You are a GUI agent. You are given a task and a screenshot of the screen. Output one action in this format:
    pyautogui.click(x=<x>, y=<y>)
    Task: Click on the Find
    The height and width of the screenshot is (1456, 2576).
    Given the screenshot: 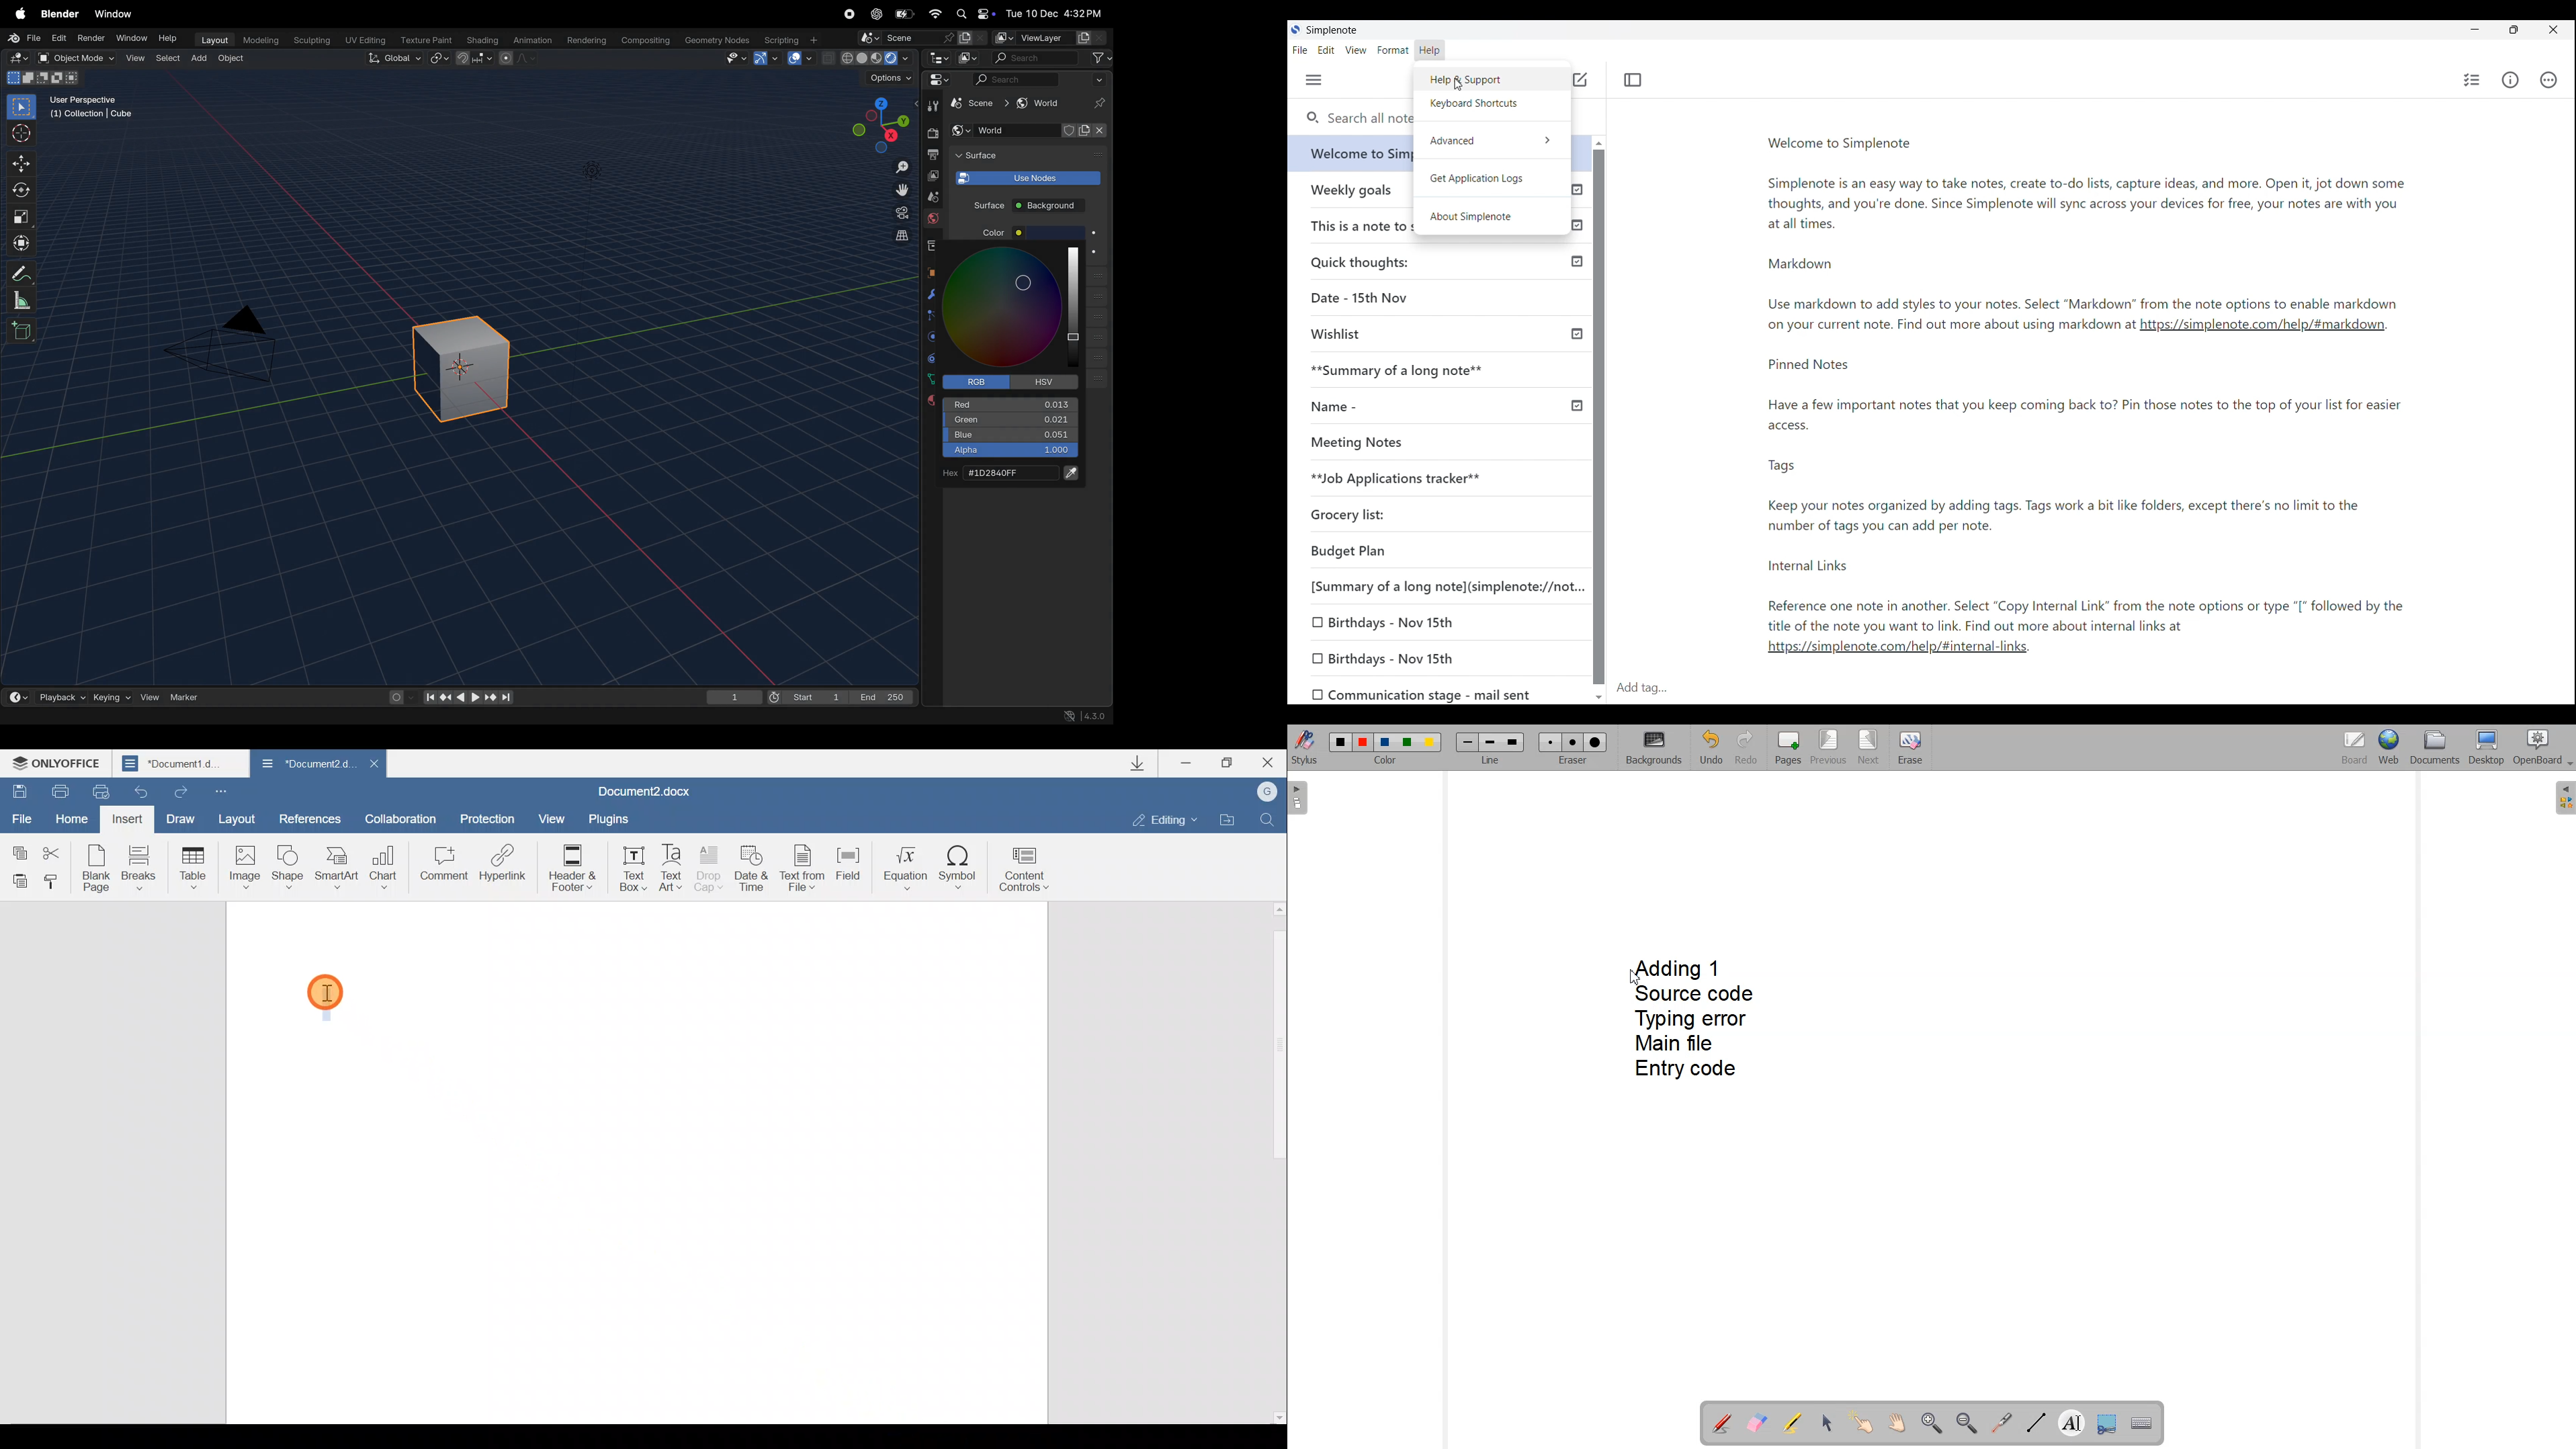 What is the action you would take?
    pyautogui.click(x=1269, y=818)
    